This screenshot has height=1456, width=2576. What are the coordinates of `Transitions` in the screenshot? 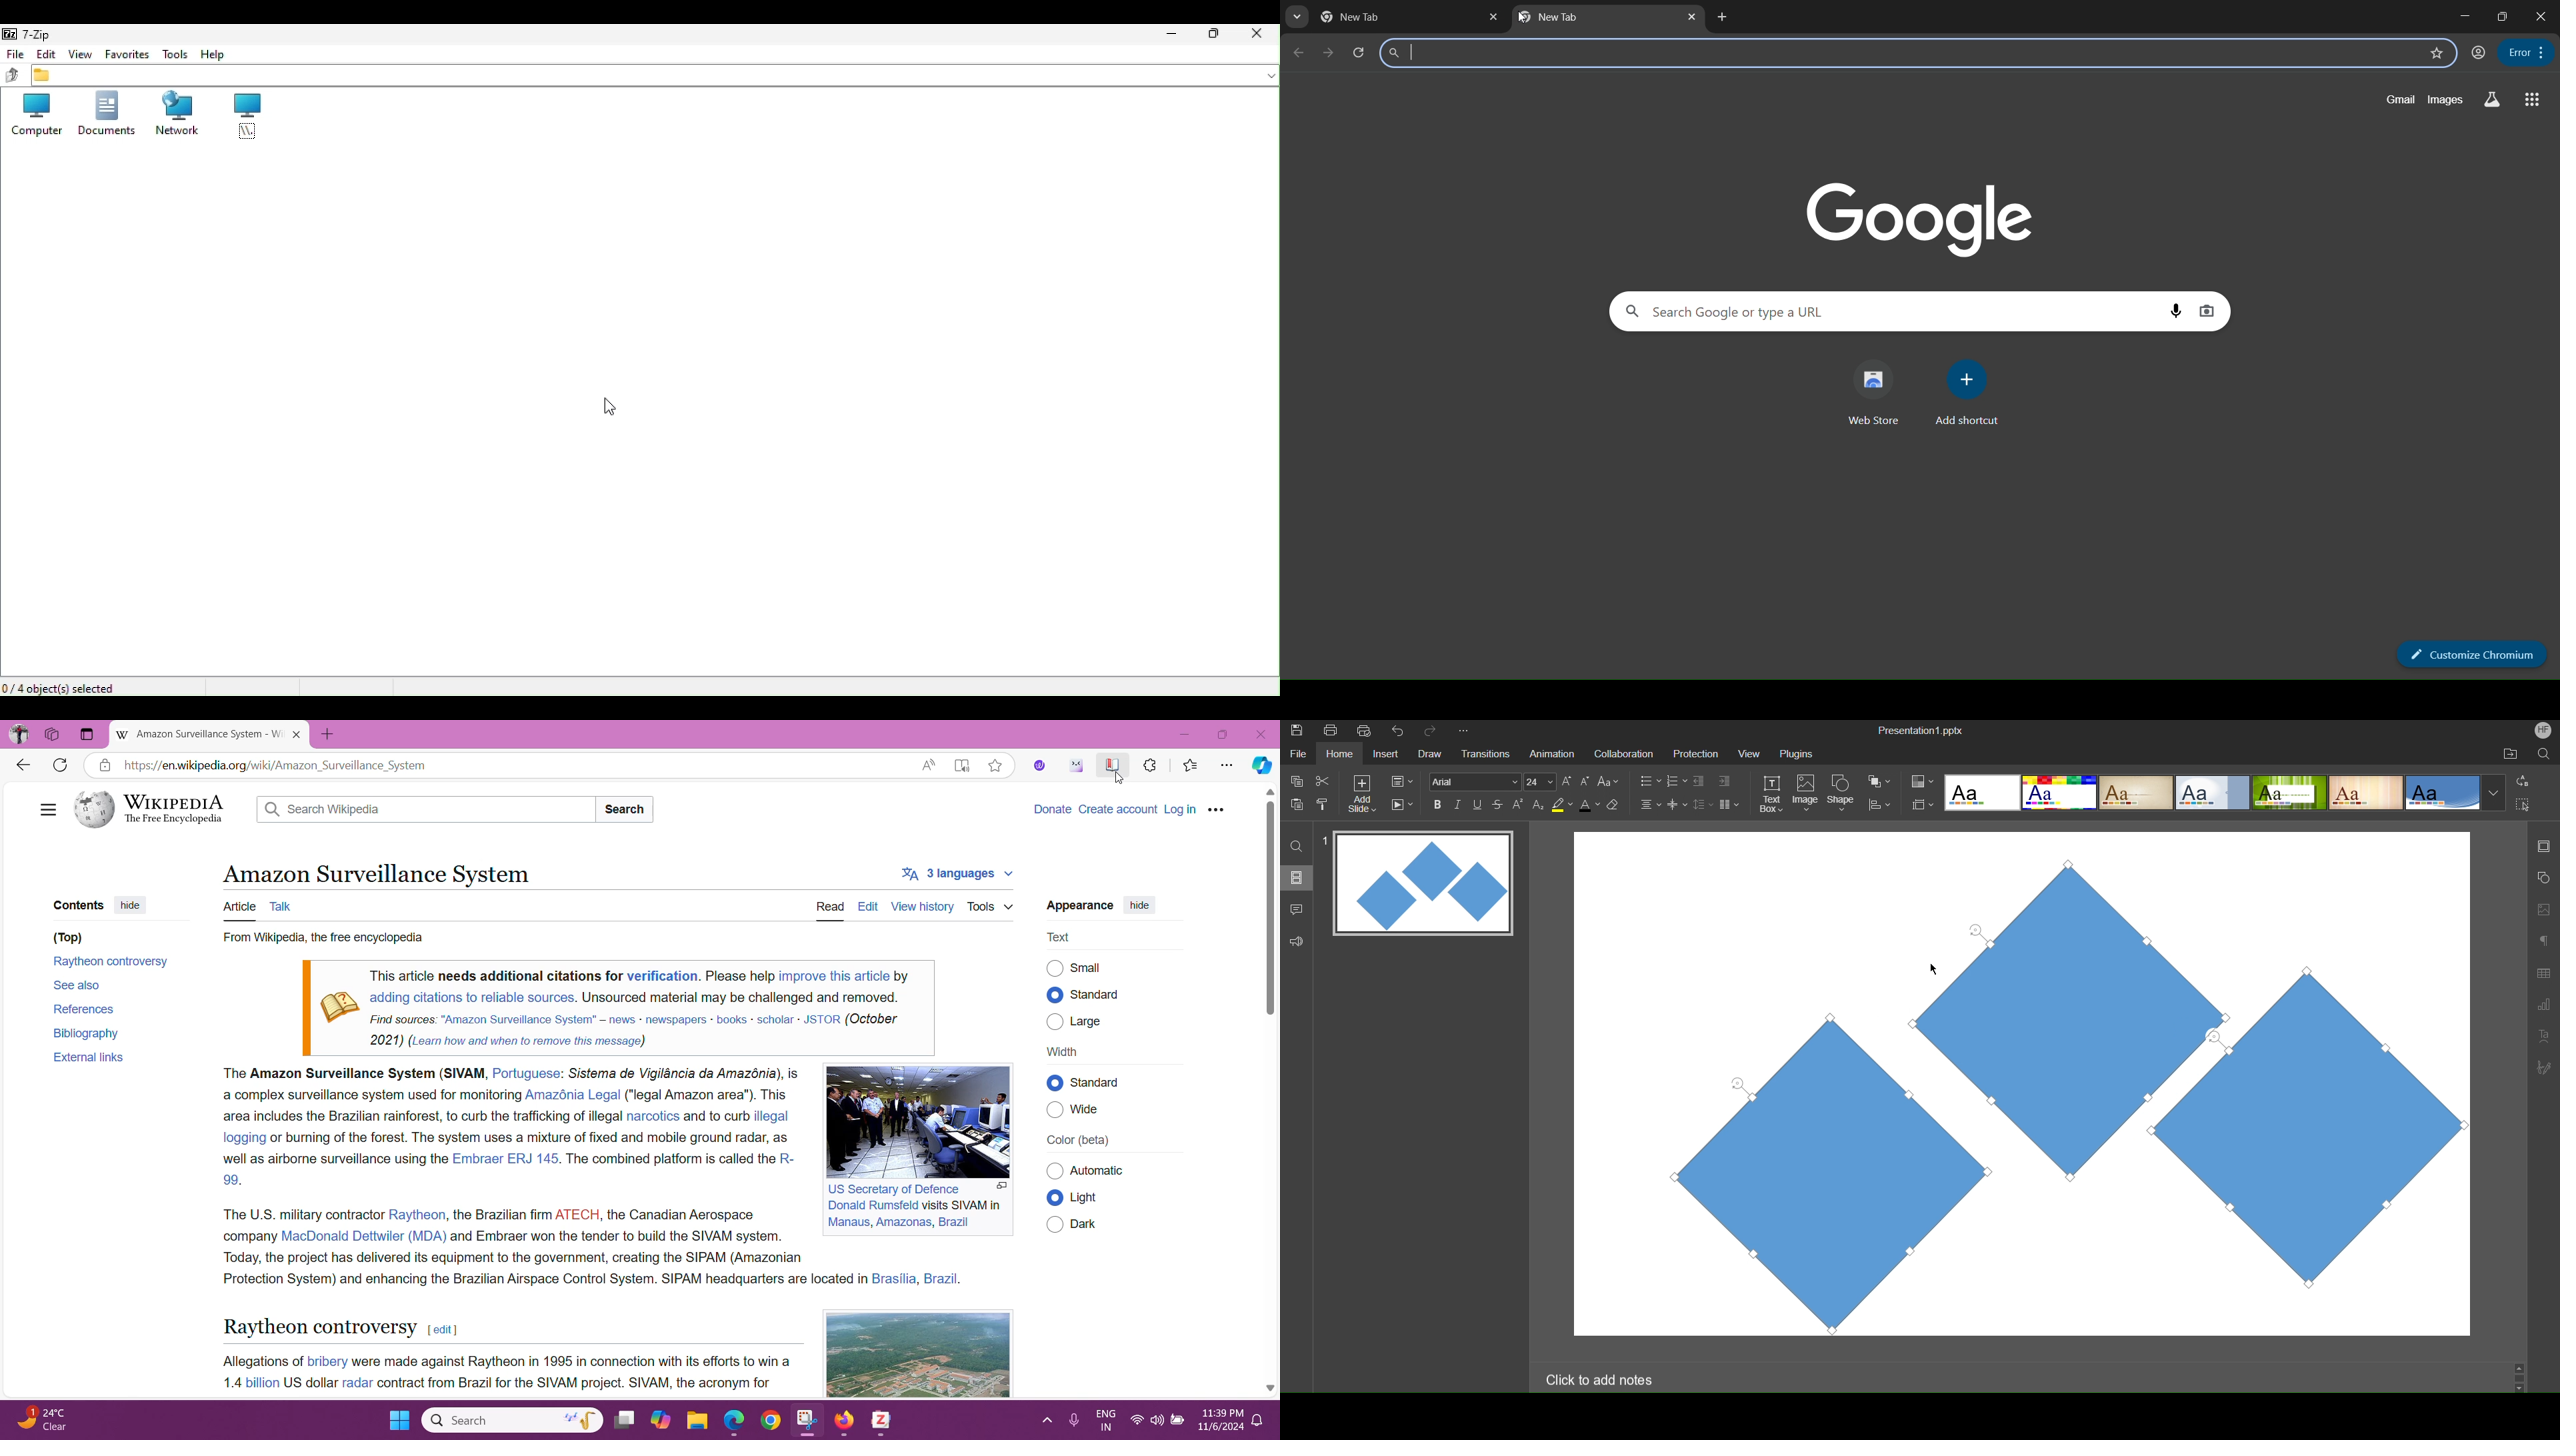 It's located at (1484, 755).